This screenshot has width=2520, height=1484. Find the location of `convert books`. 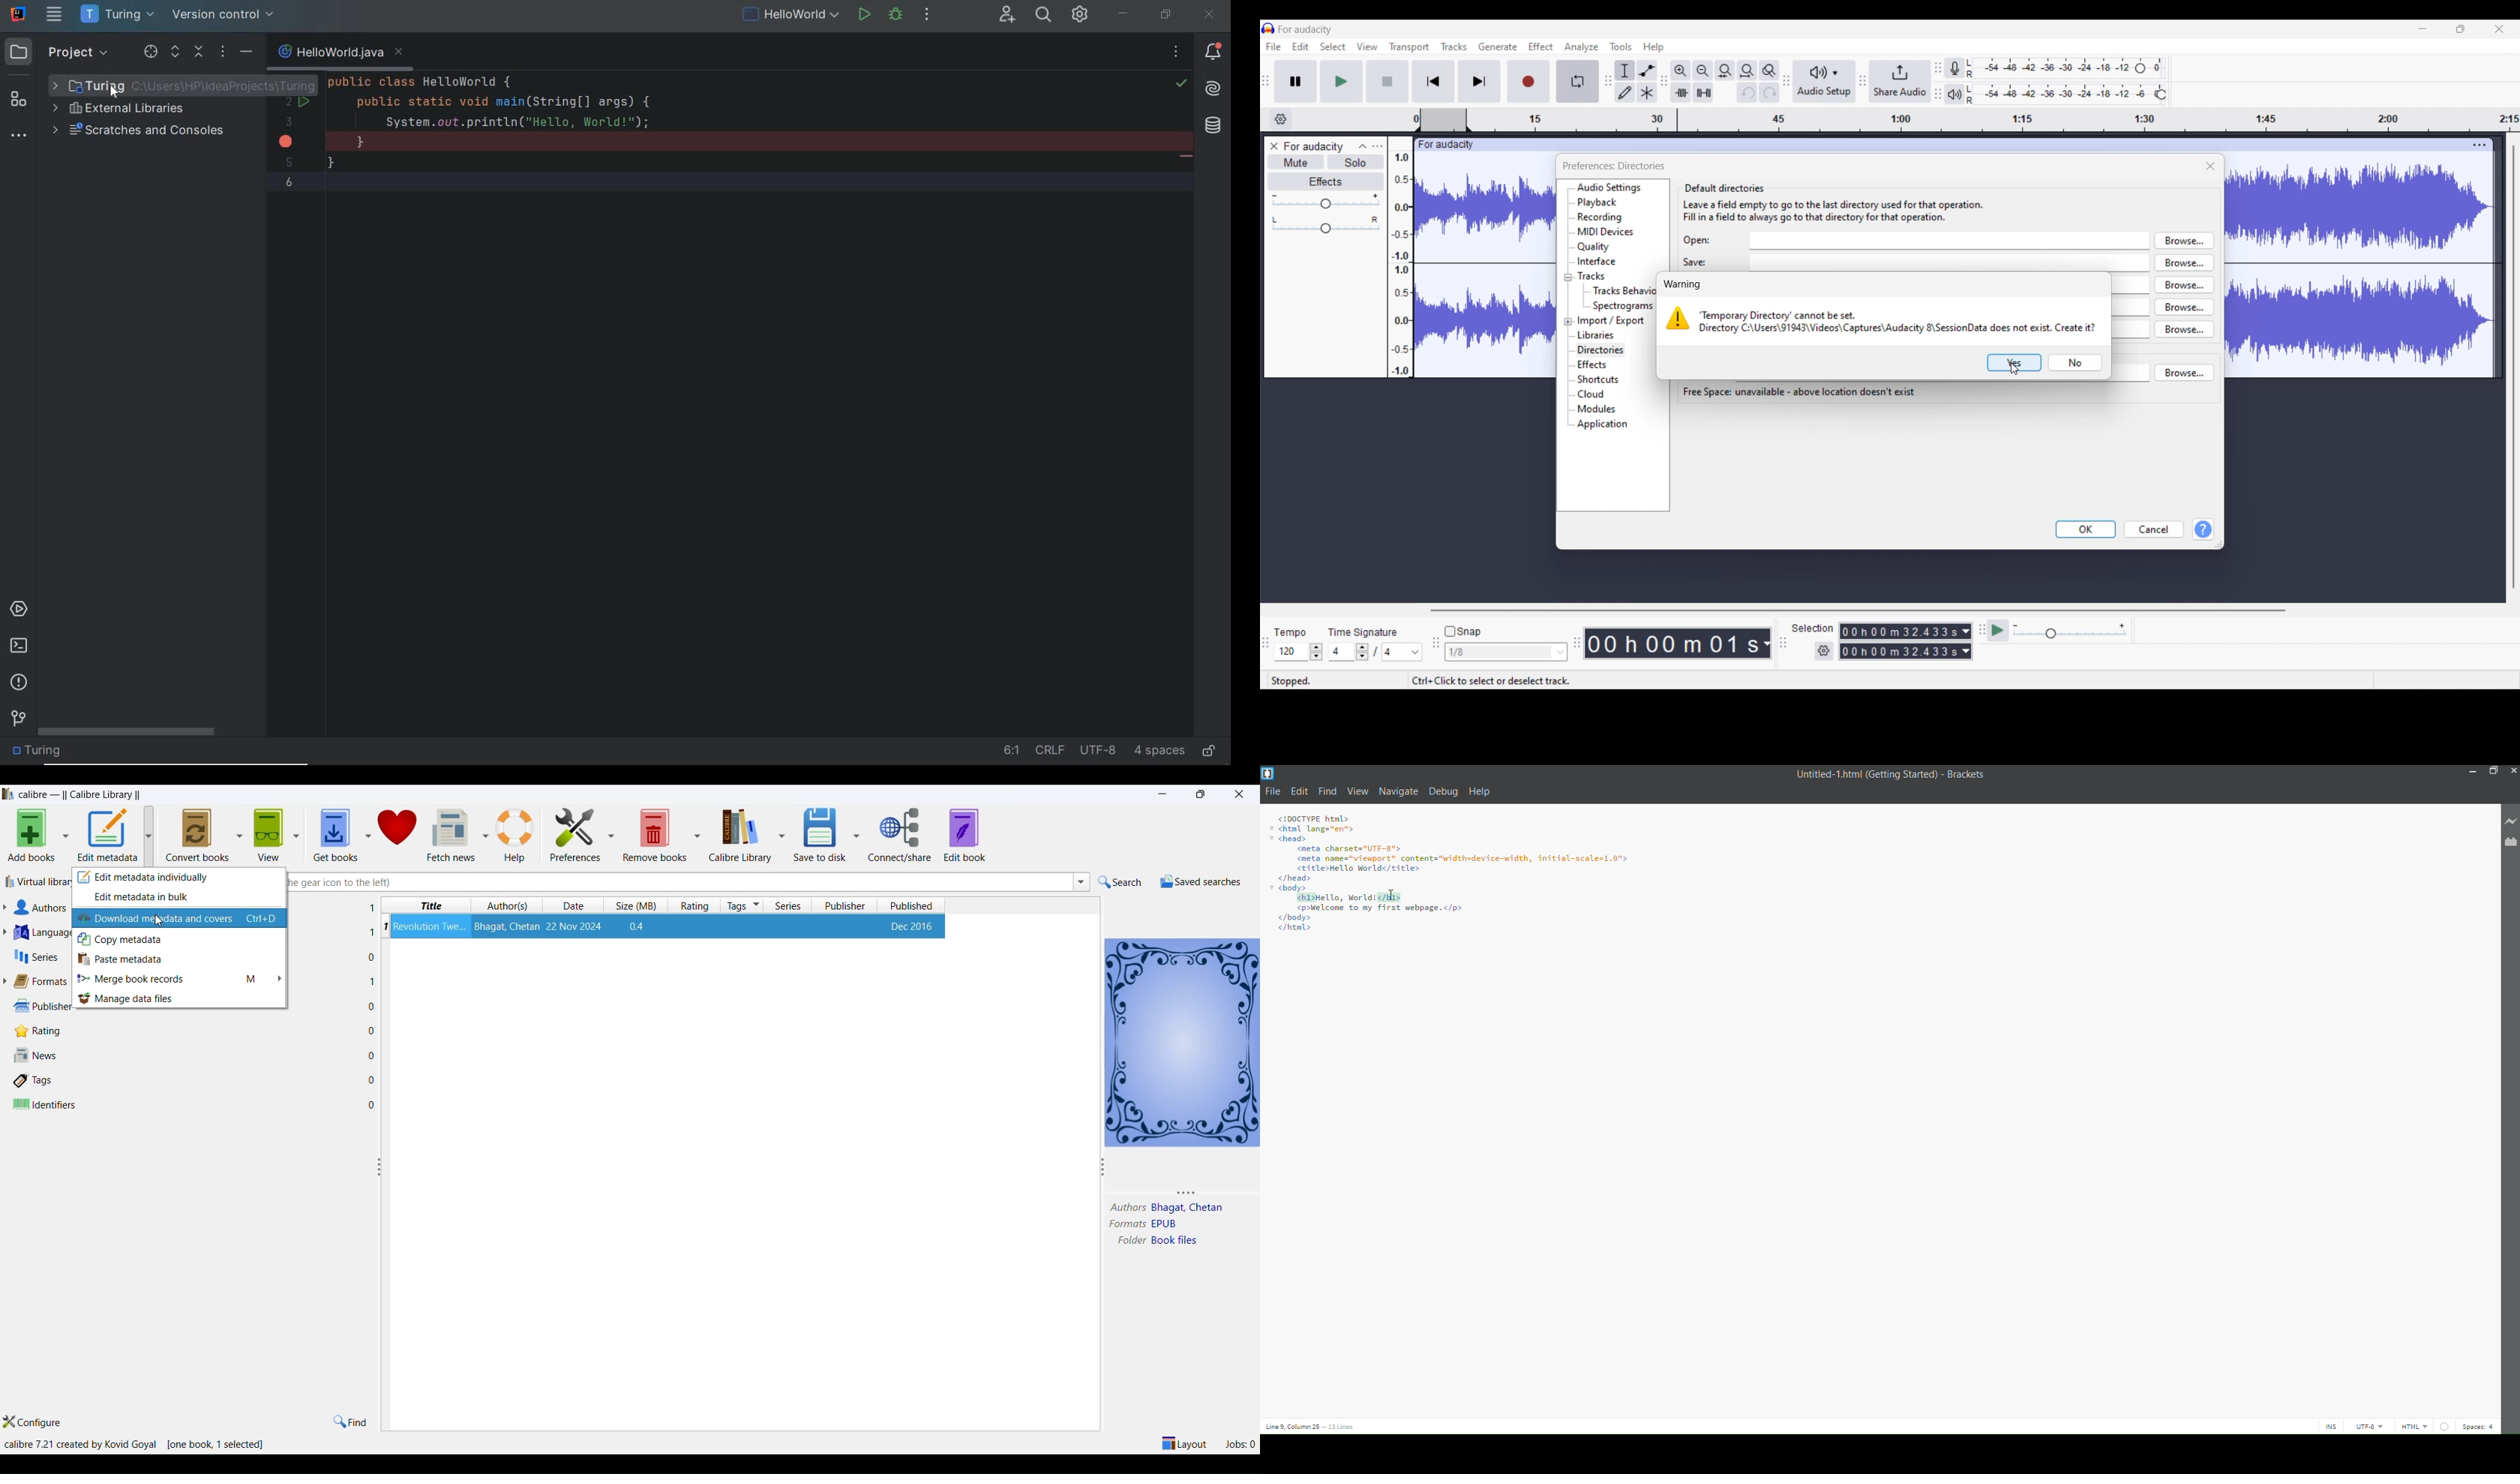

convert books is located at coordinates (196, 833).